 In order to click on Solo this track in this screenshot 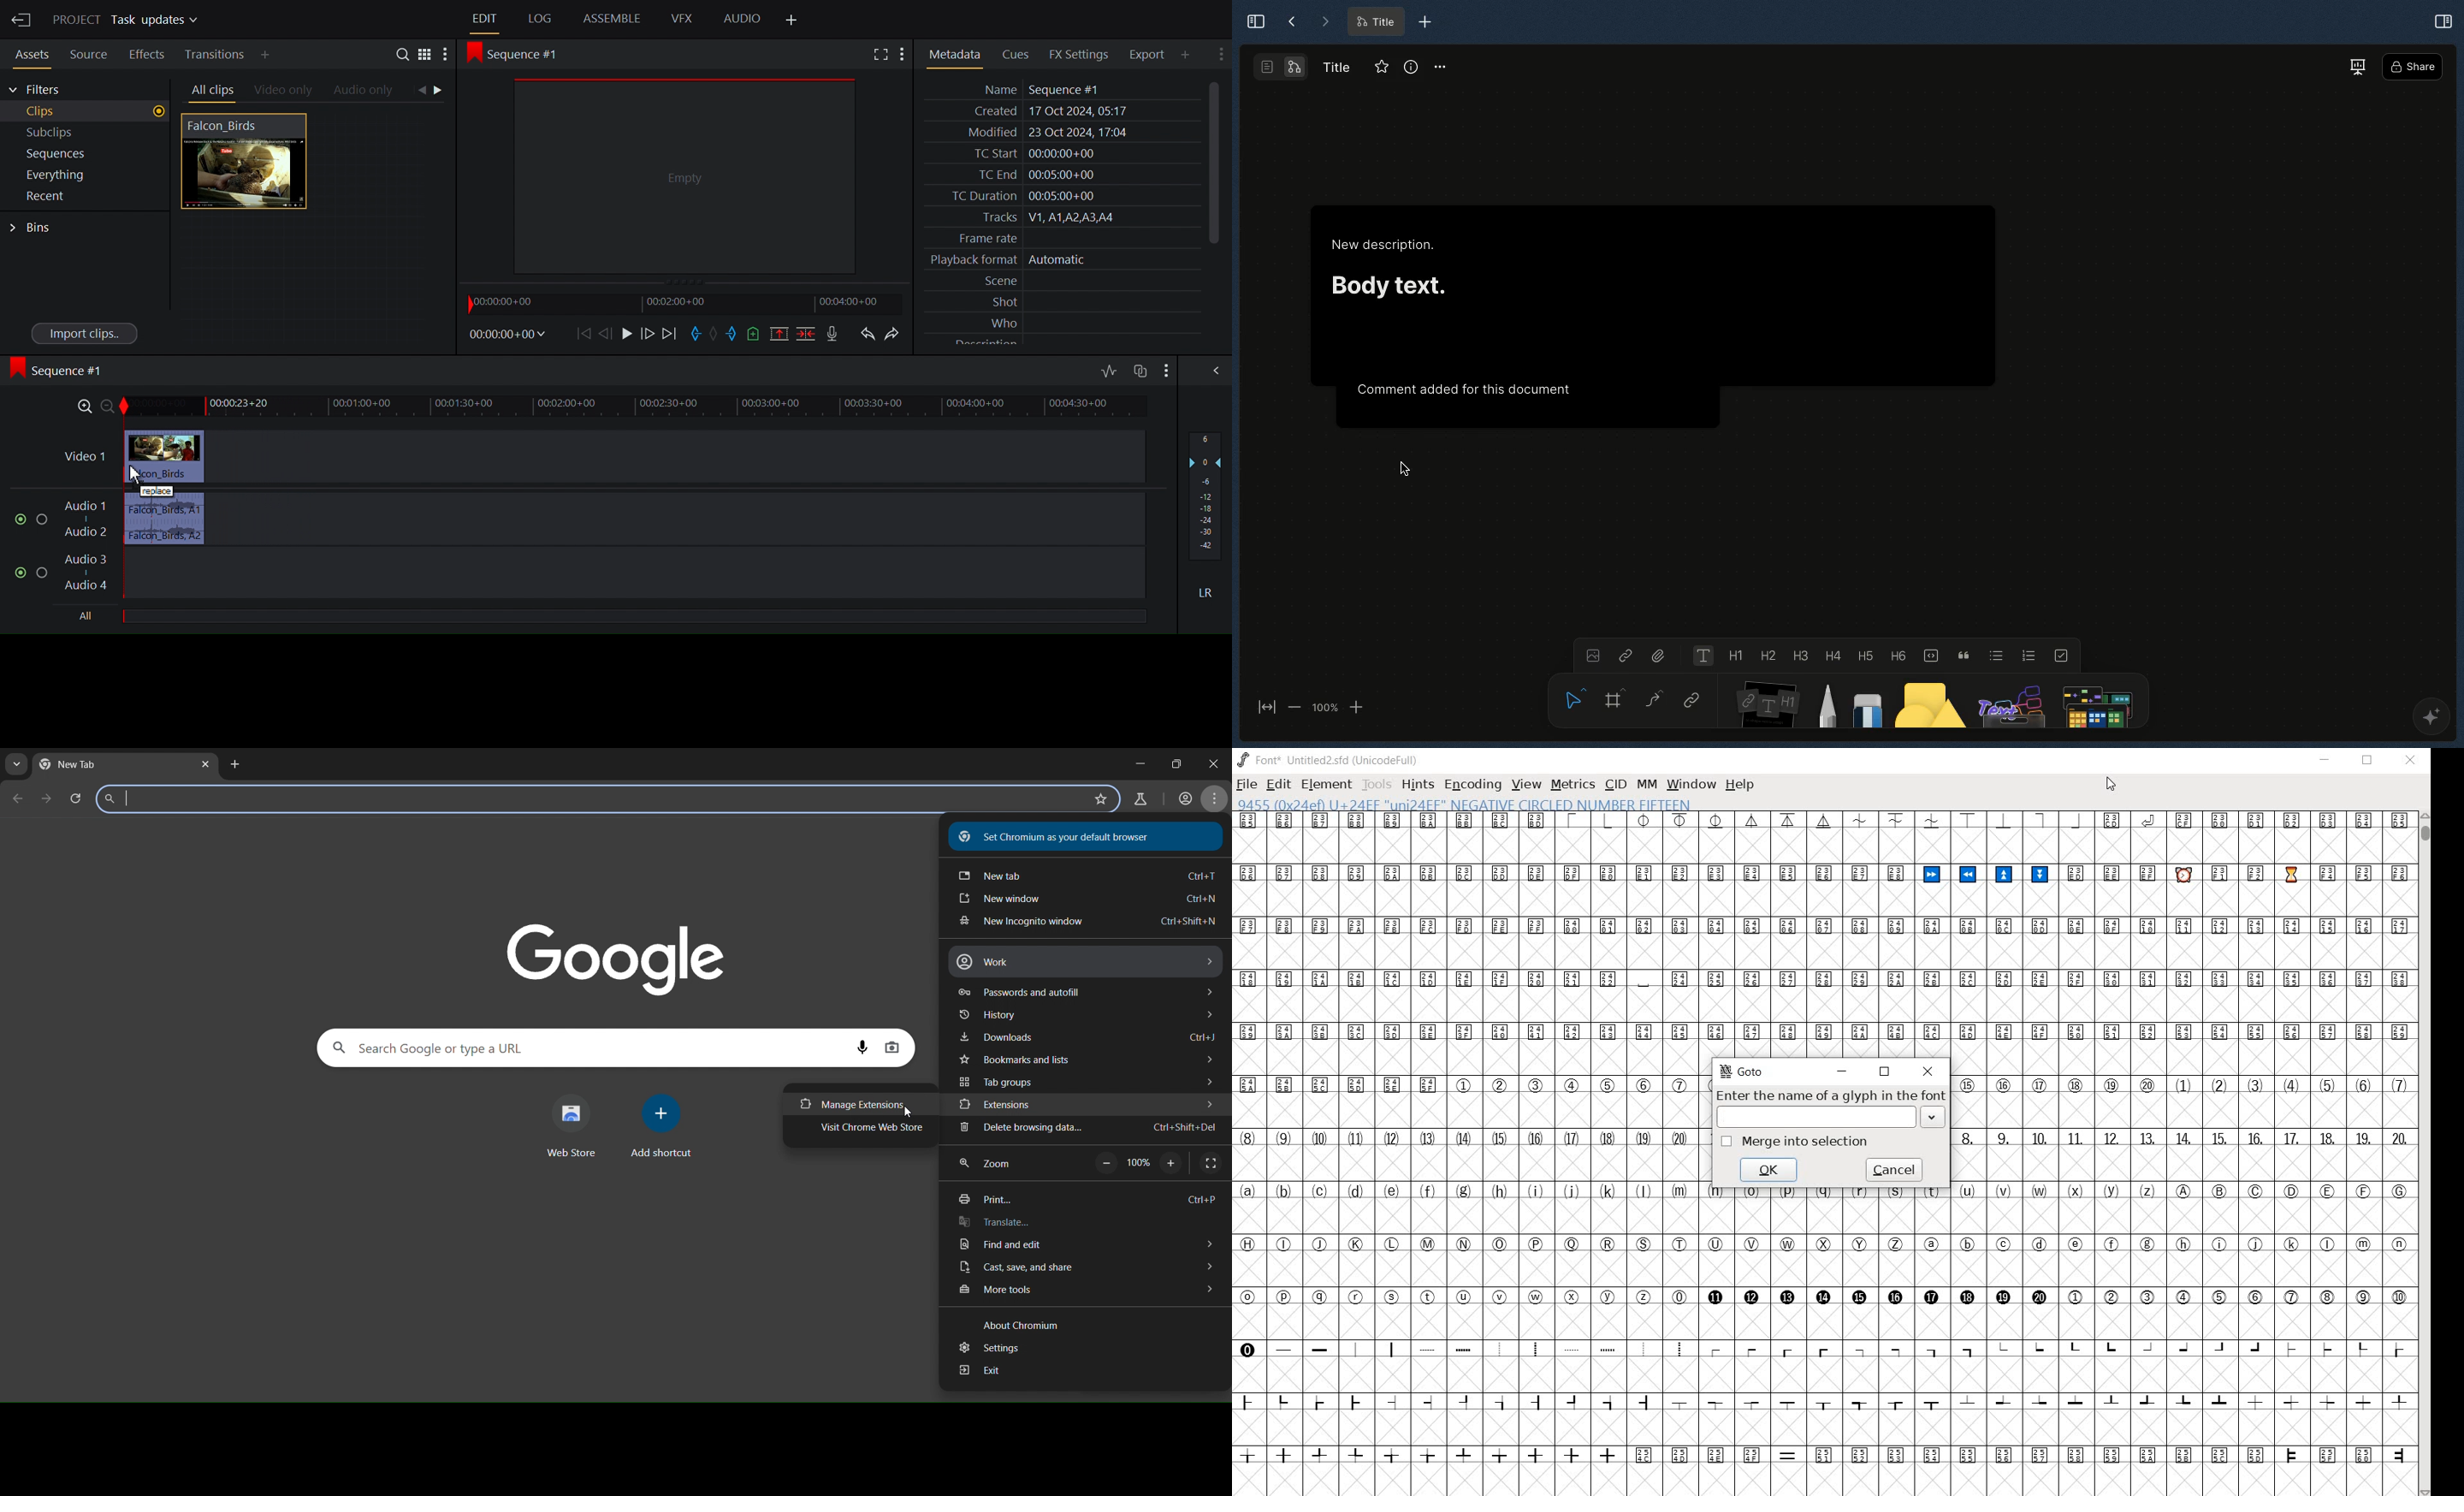, I will do `click(43, 573)`.